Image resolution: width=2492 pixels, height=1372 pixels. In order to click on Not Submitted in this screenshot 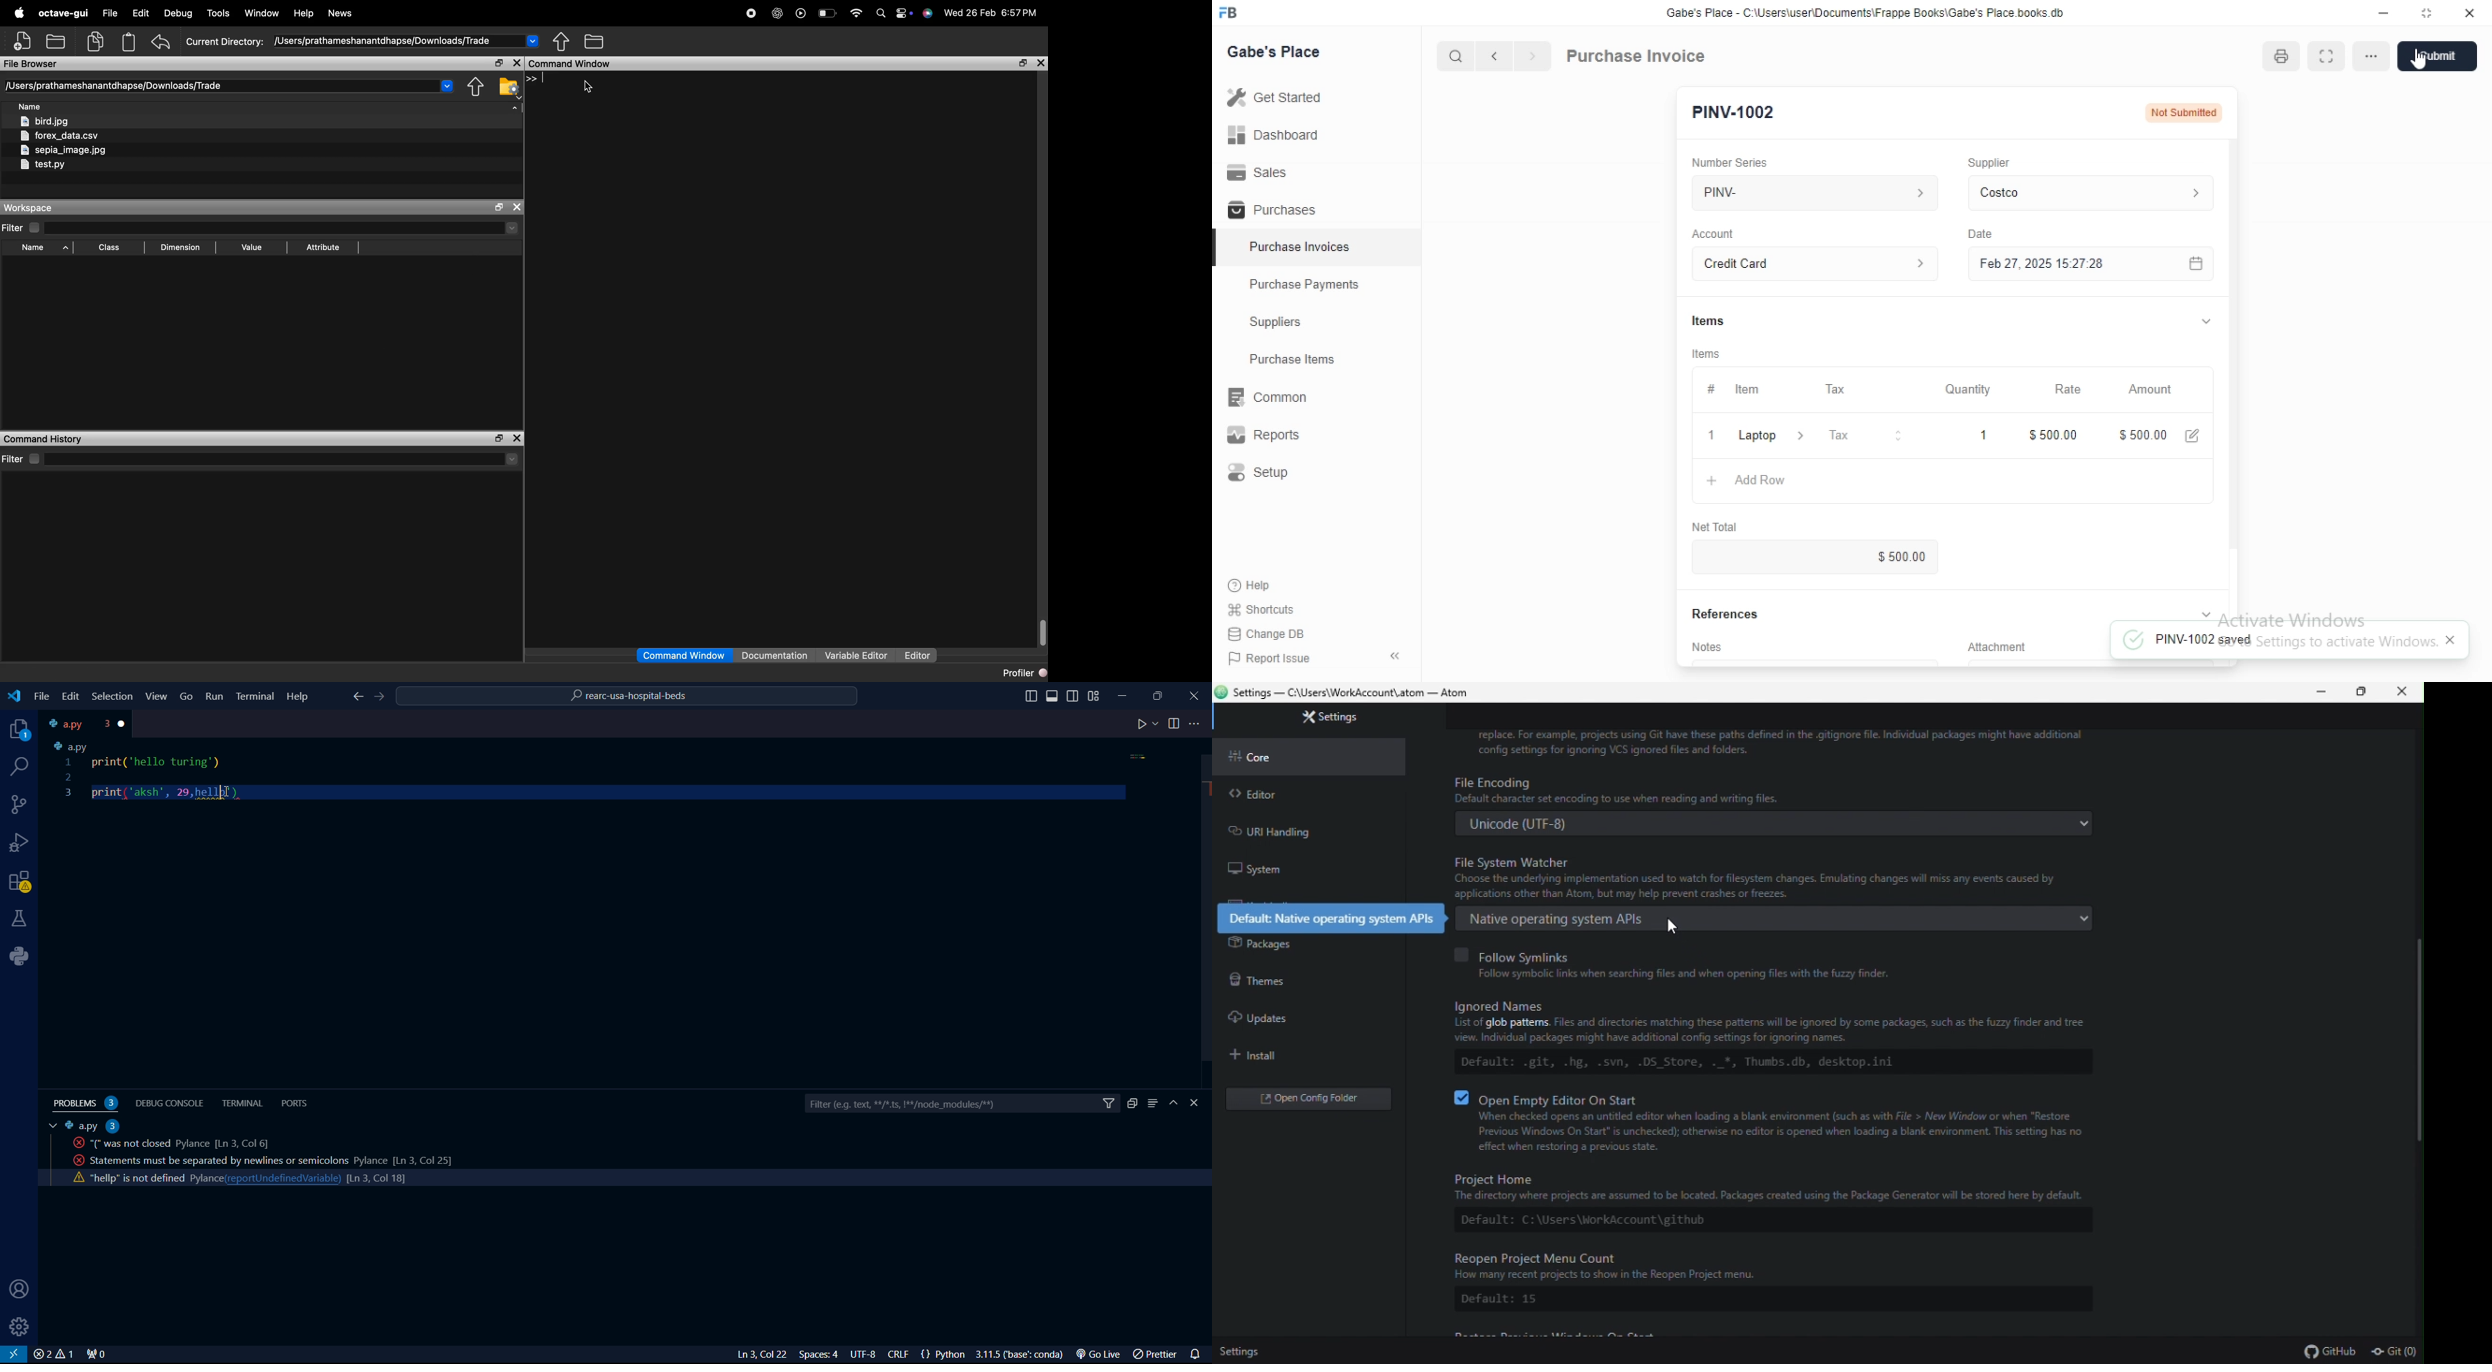, I will do `click(2184, 113)`.